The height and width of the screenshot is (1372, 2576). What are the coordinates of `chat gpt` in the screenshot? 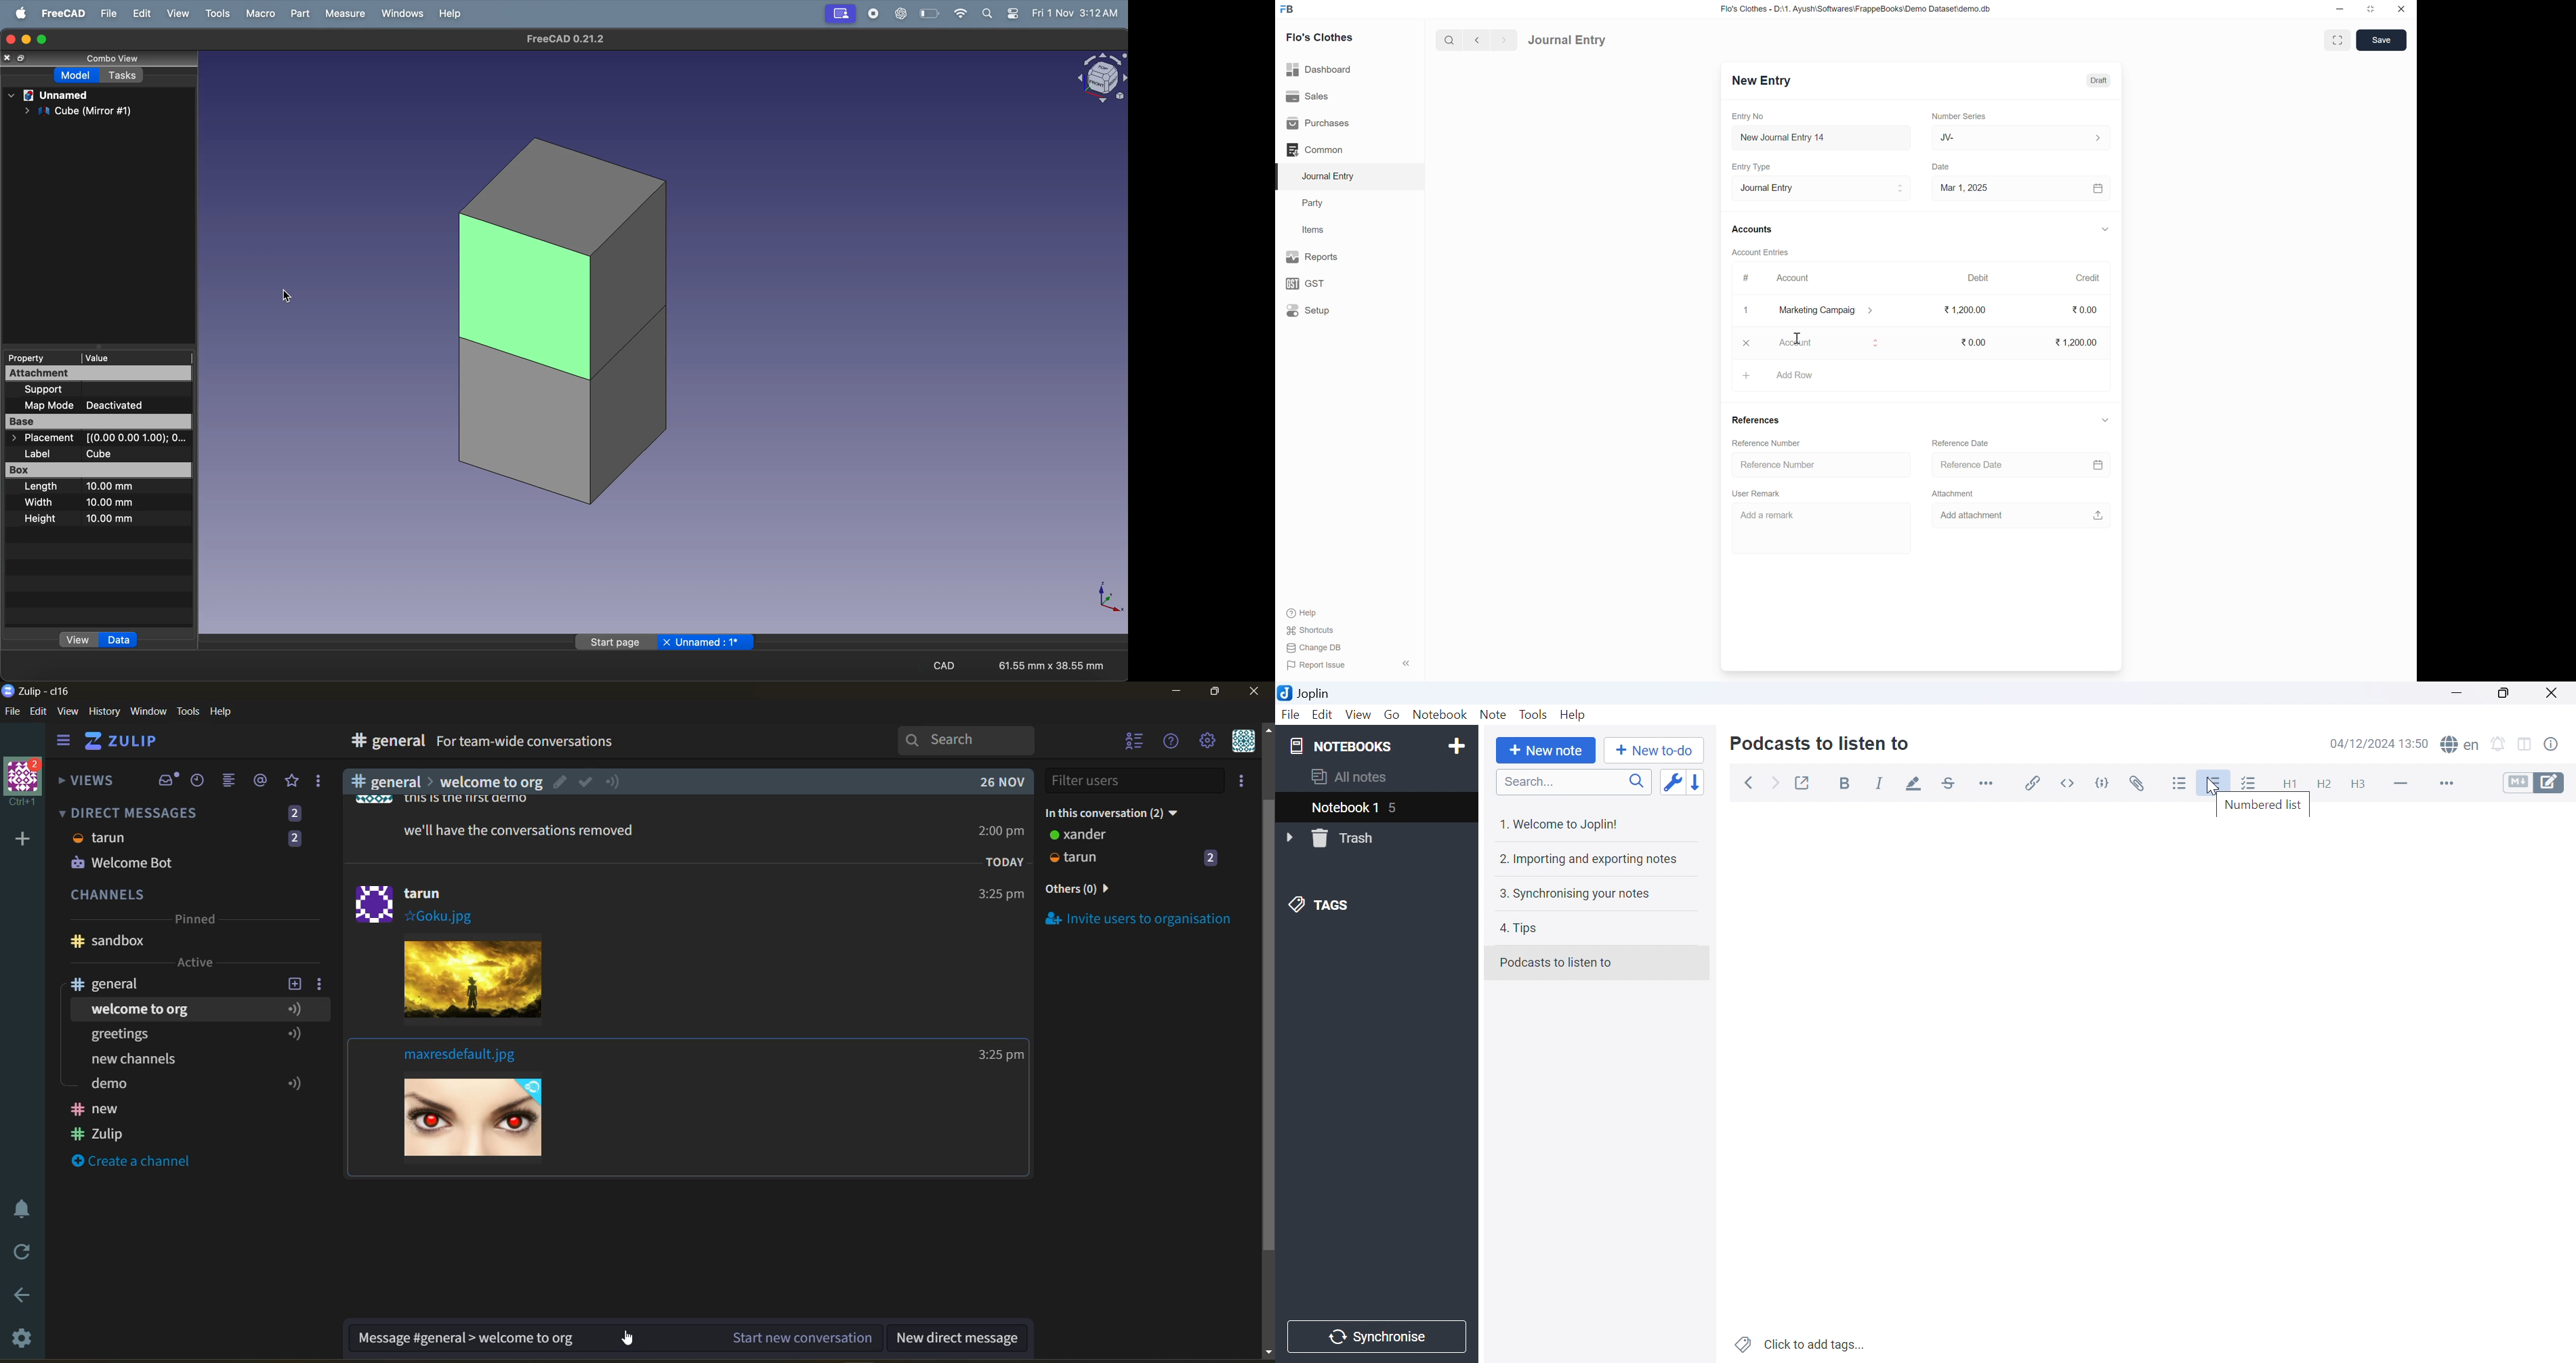 It's located at (904, 13).